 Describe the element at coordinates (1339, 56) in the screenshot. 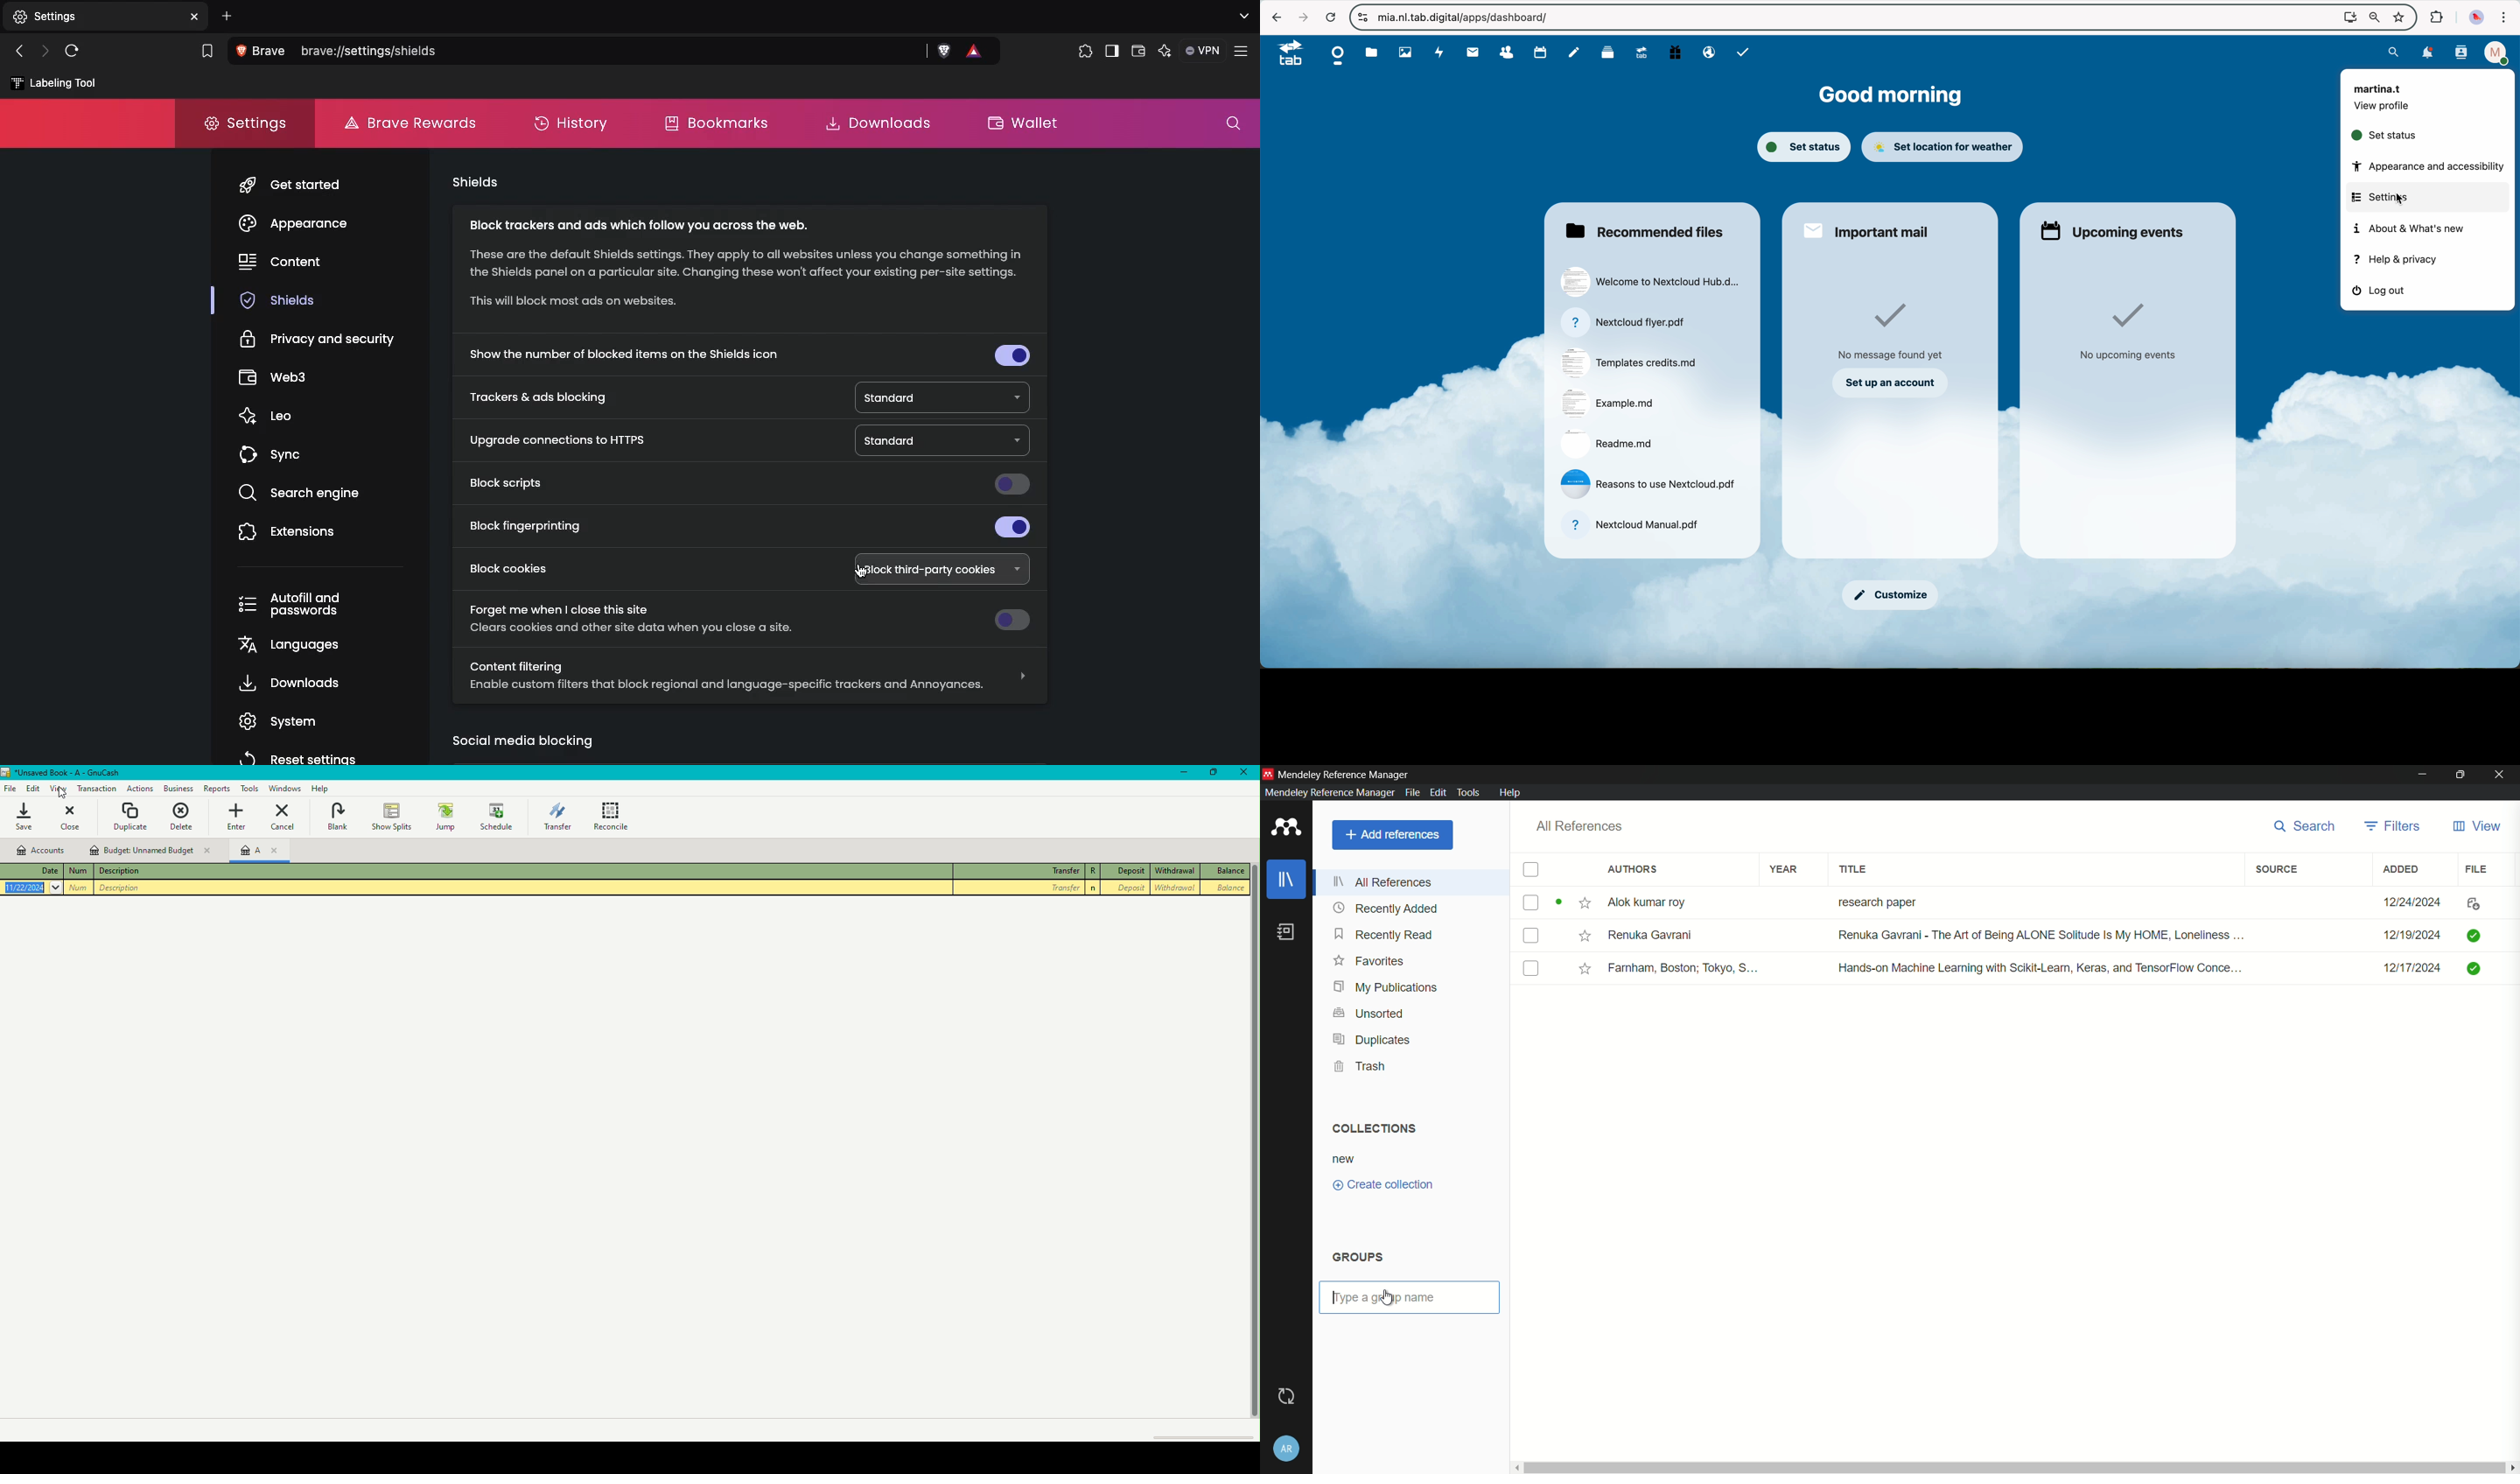

I see `dashboard` at that location.